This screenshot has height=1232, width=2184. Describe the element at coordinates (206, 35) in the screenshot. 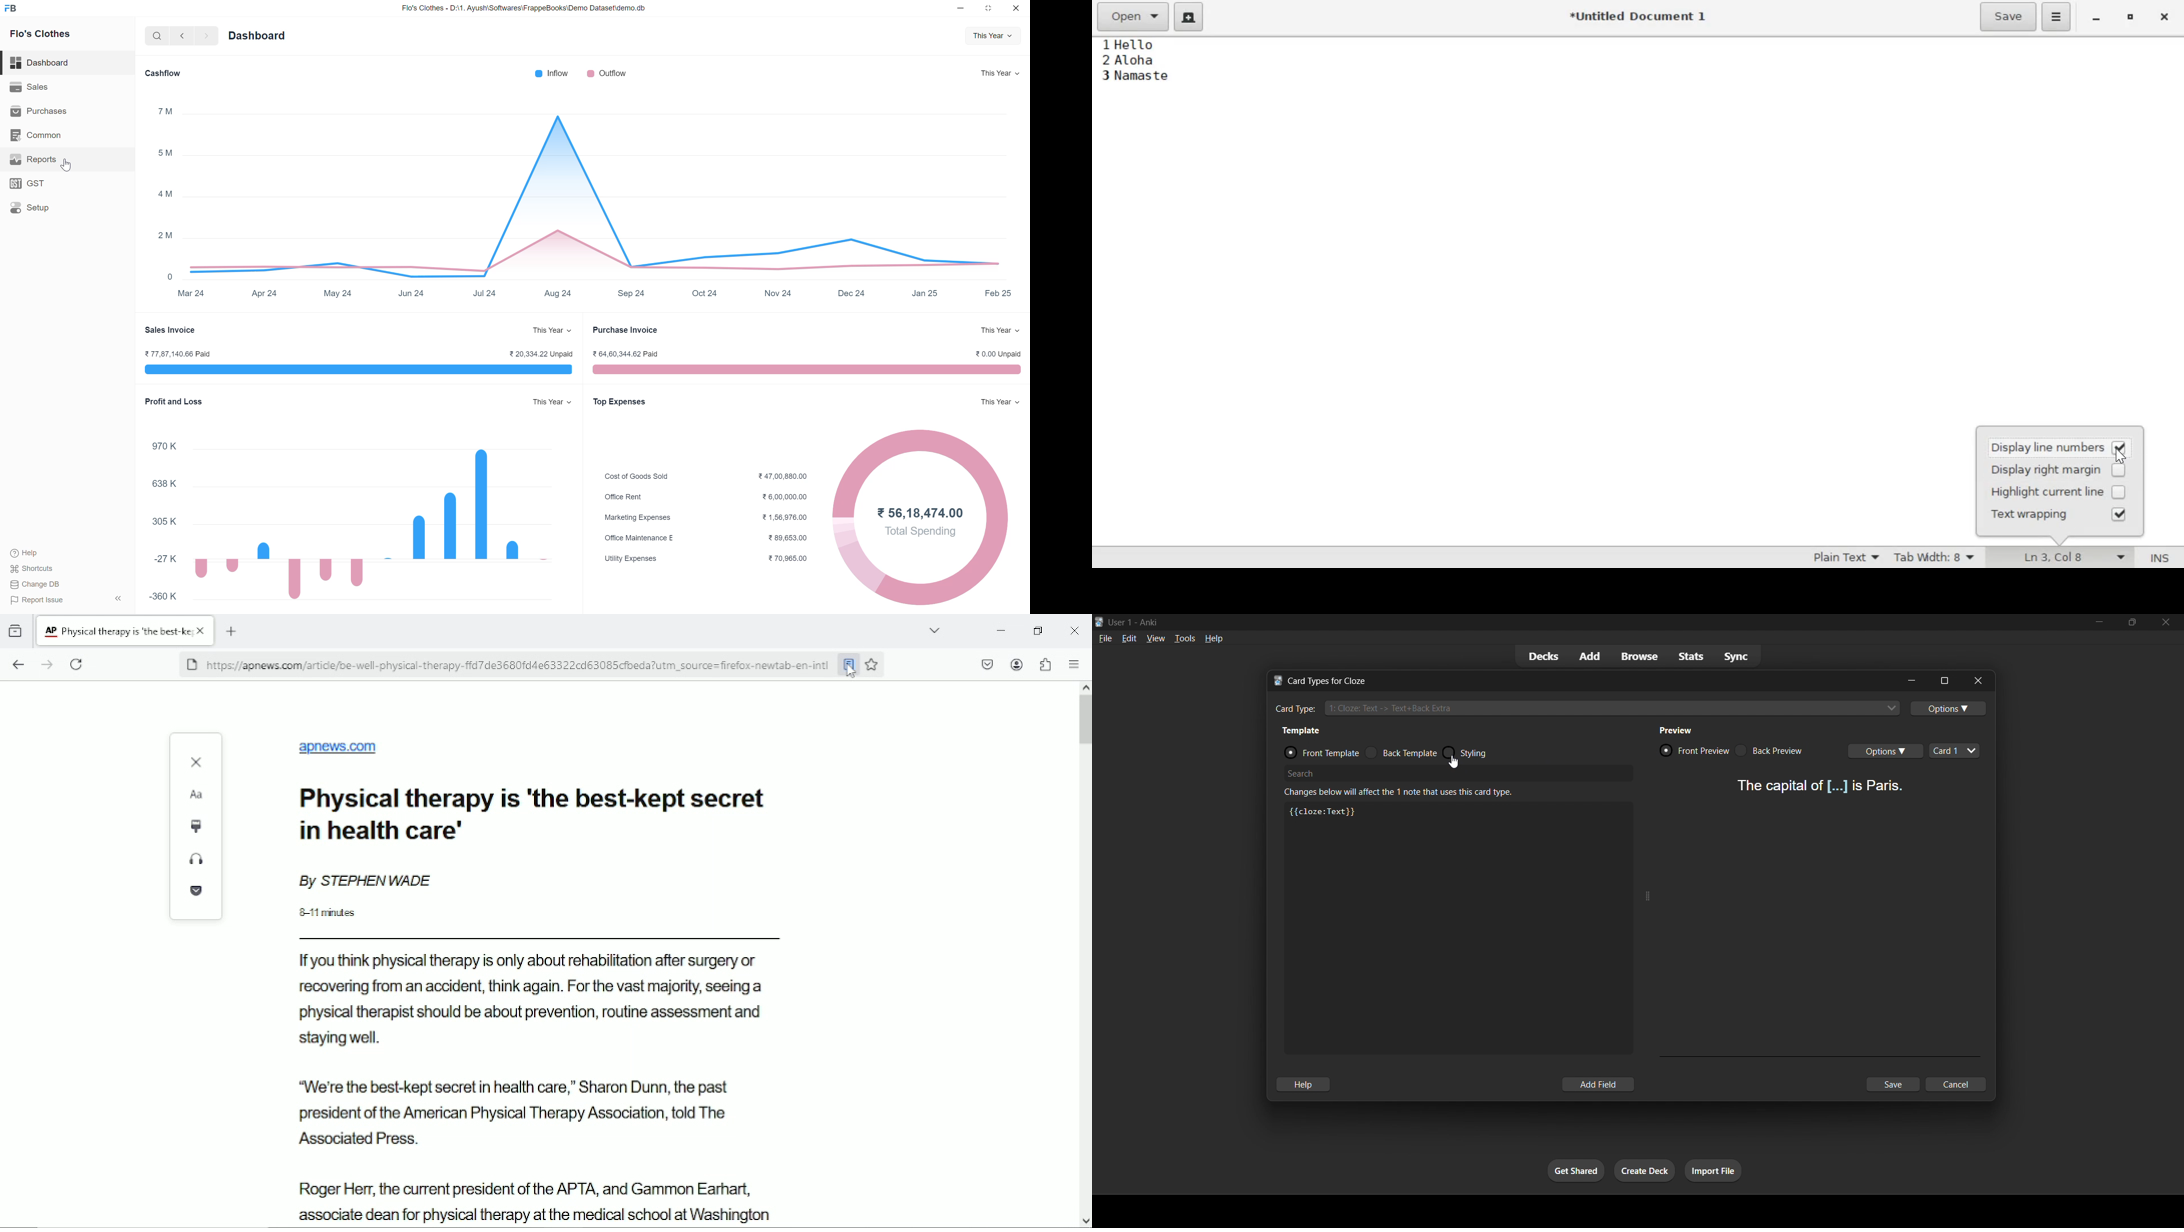

I see `next` at that location.